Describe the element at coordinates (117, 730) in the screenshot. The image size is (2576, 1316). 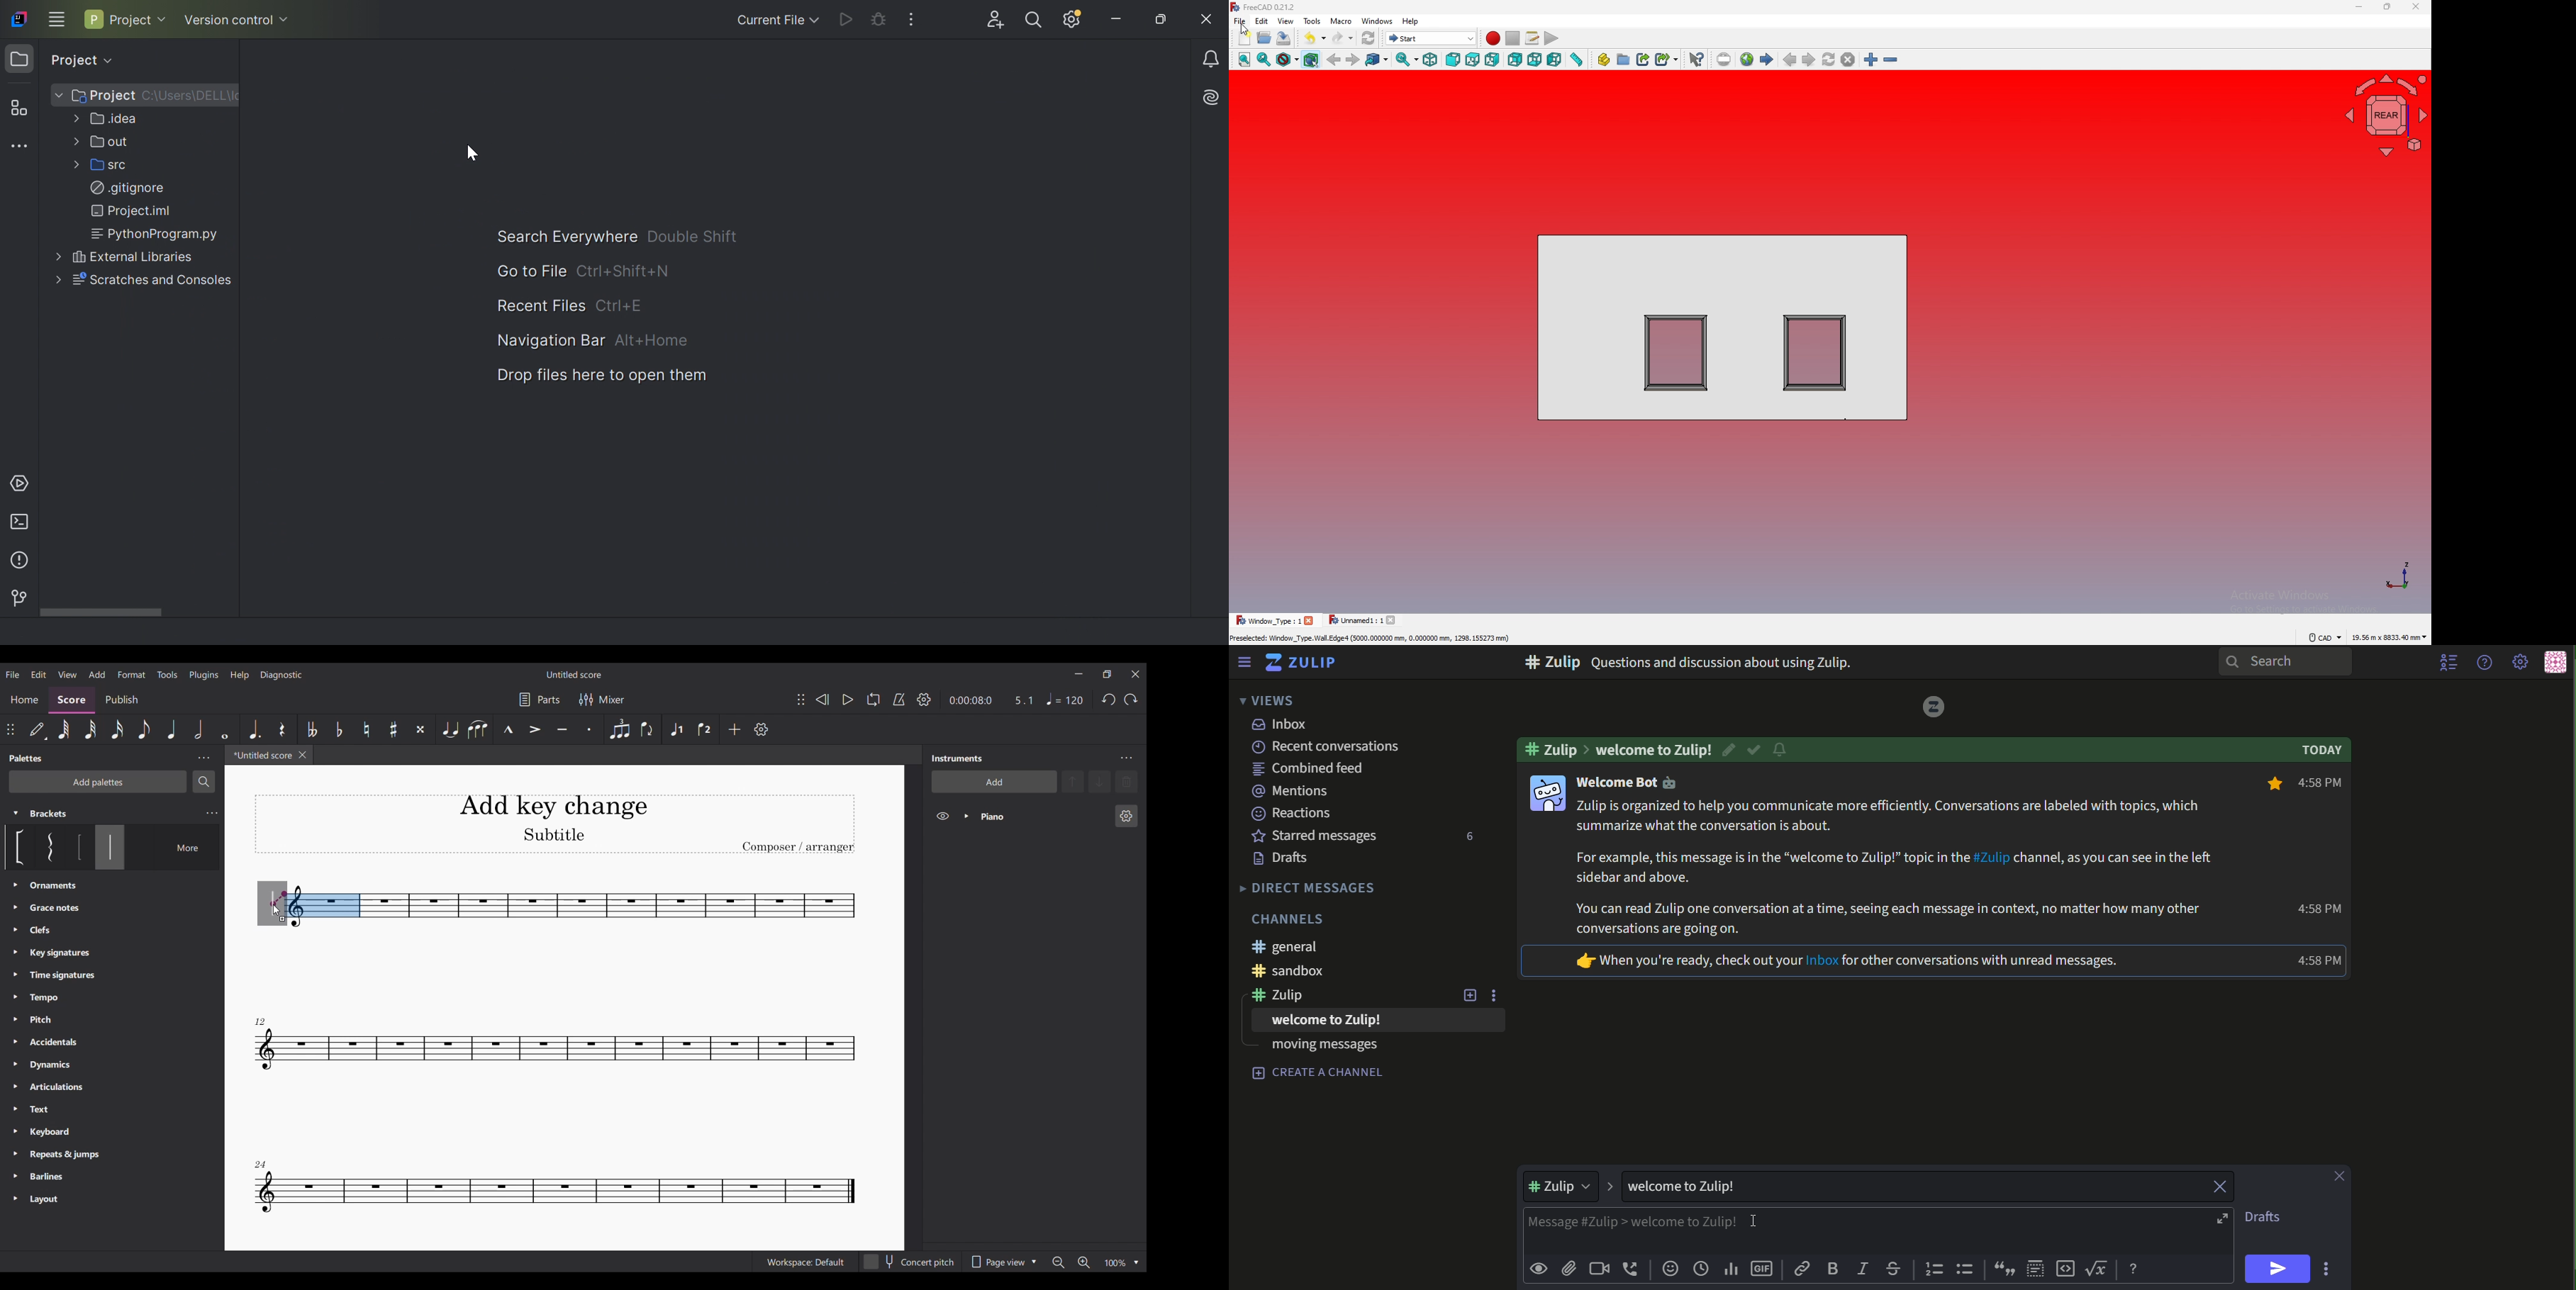
I see `16th note` at that location.